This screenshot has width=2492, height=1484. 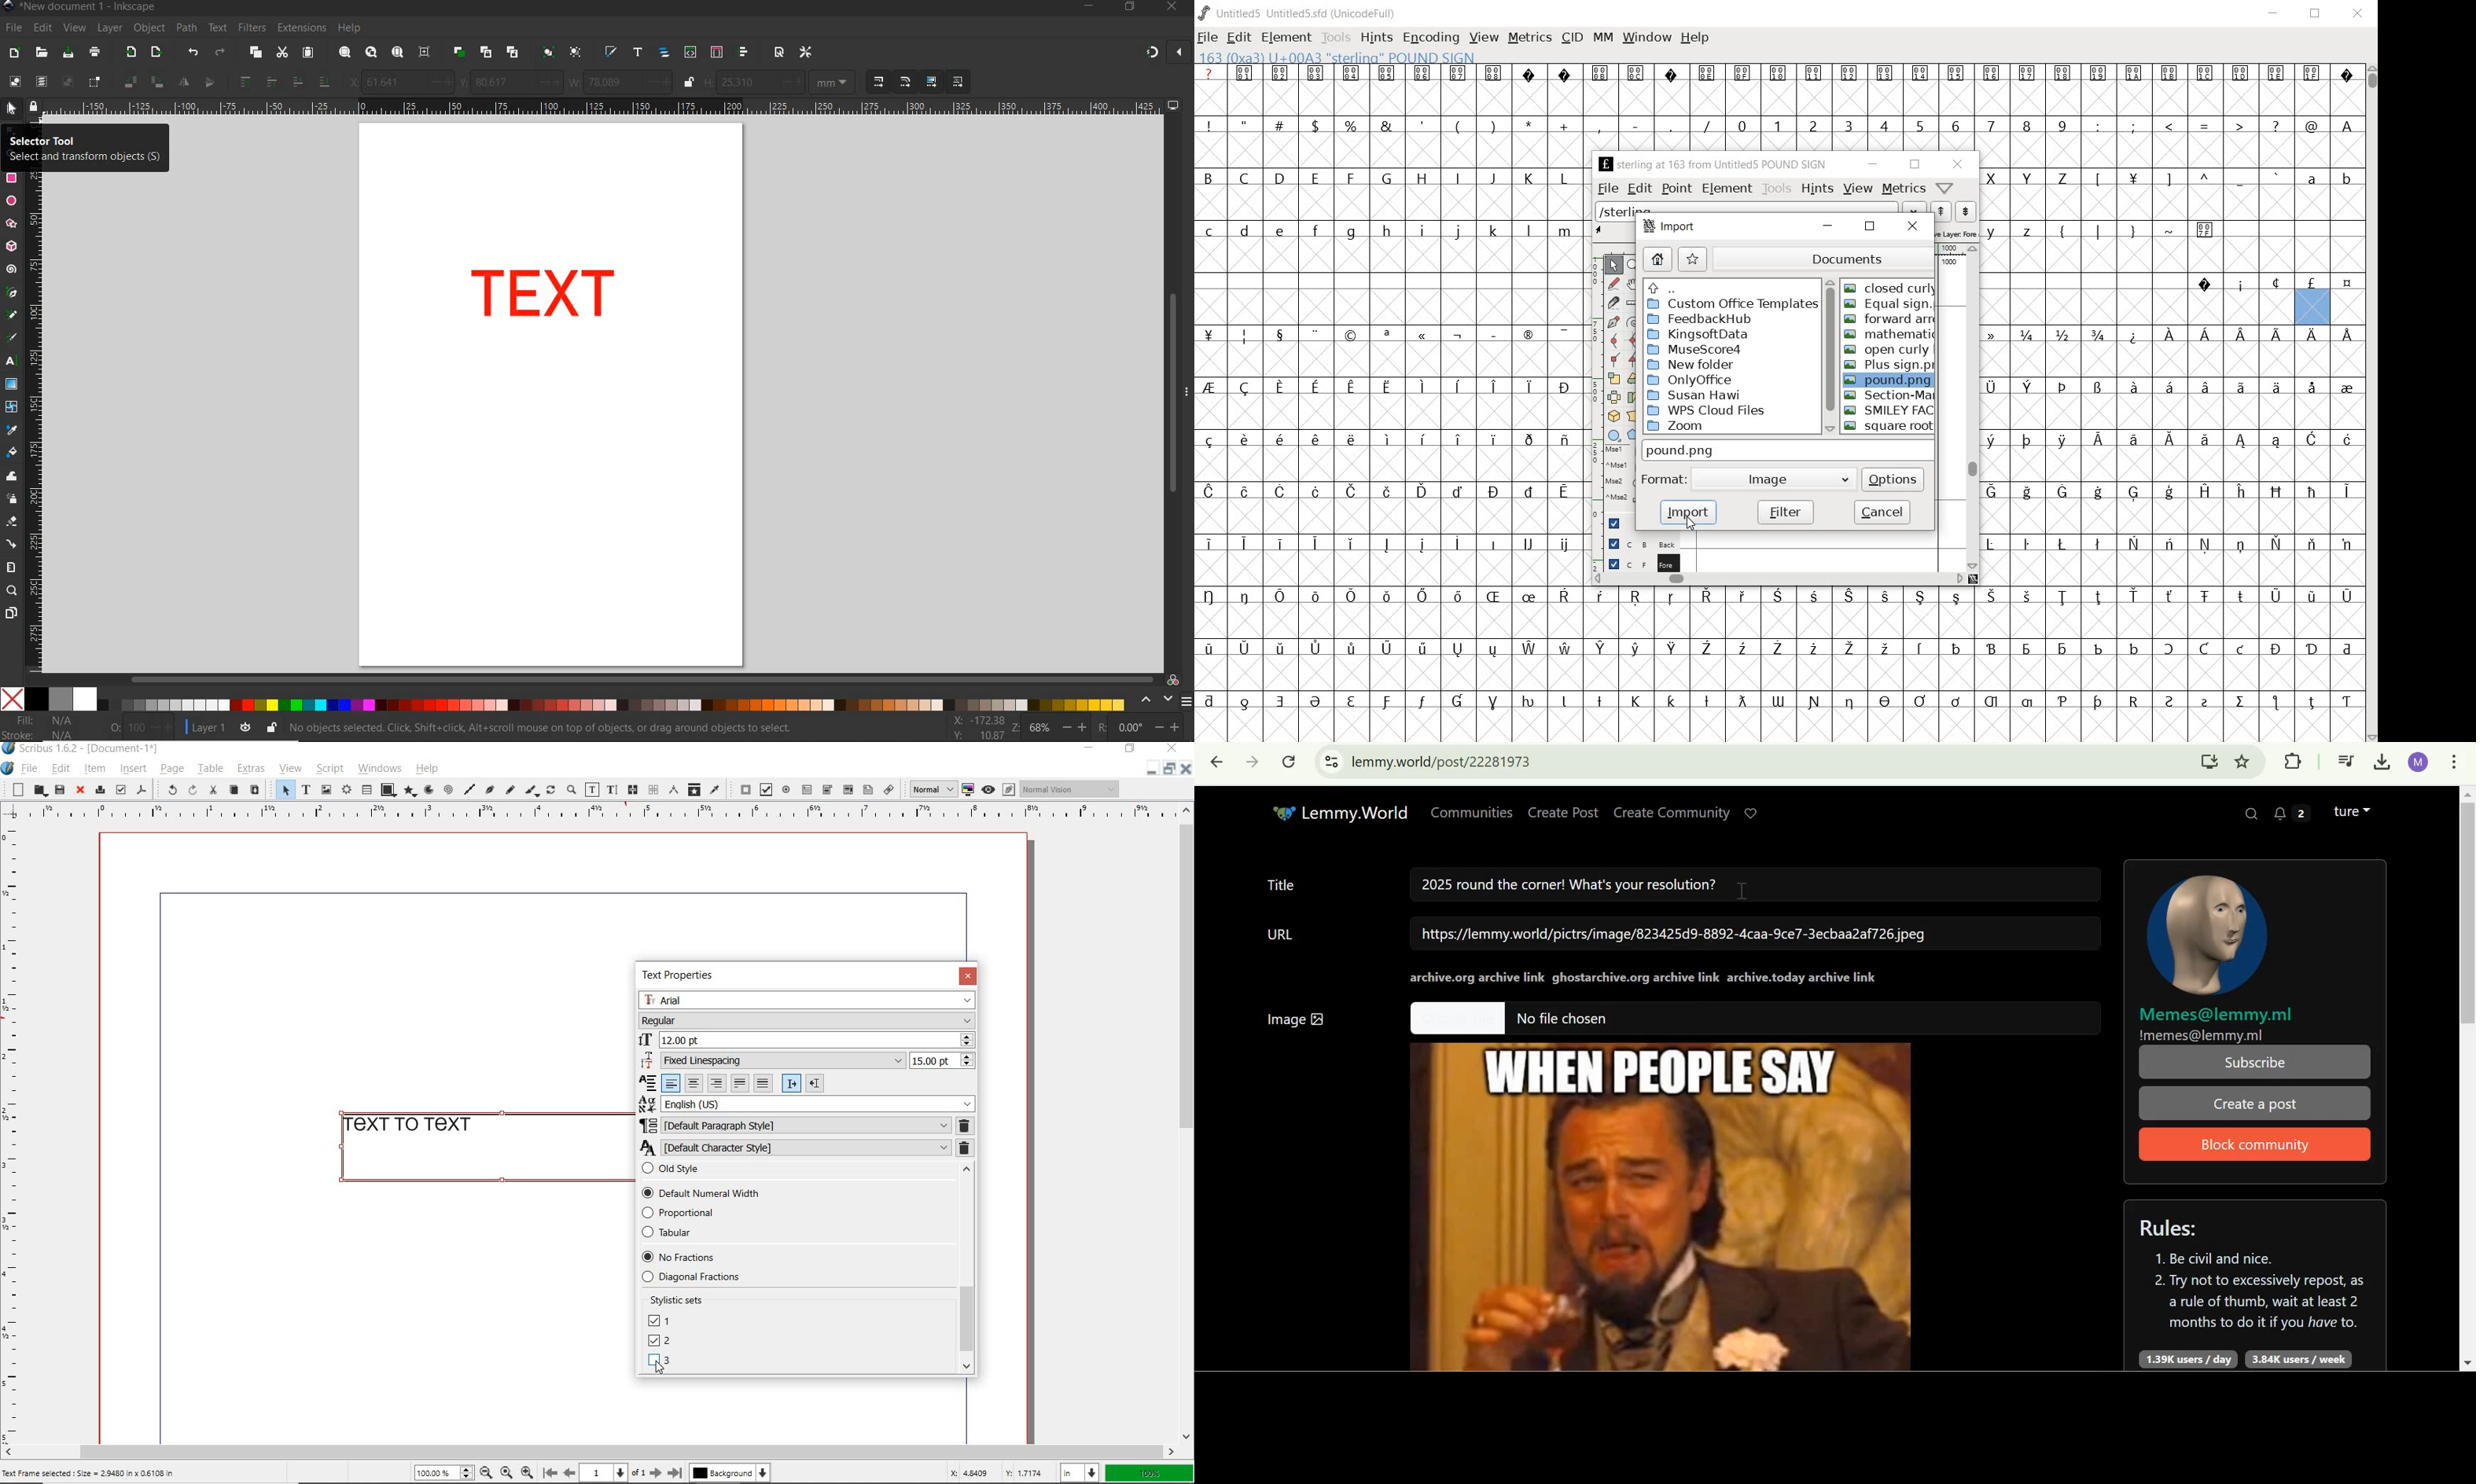 I want to click on file, so click(x=12, y=28).